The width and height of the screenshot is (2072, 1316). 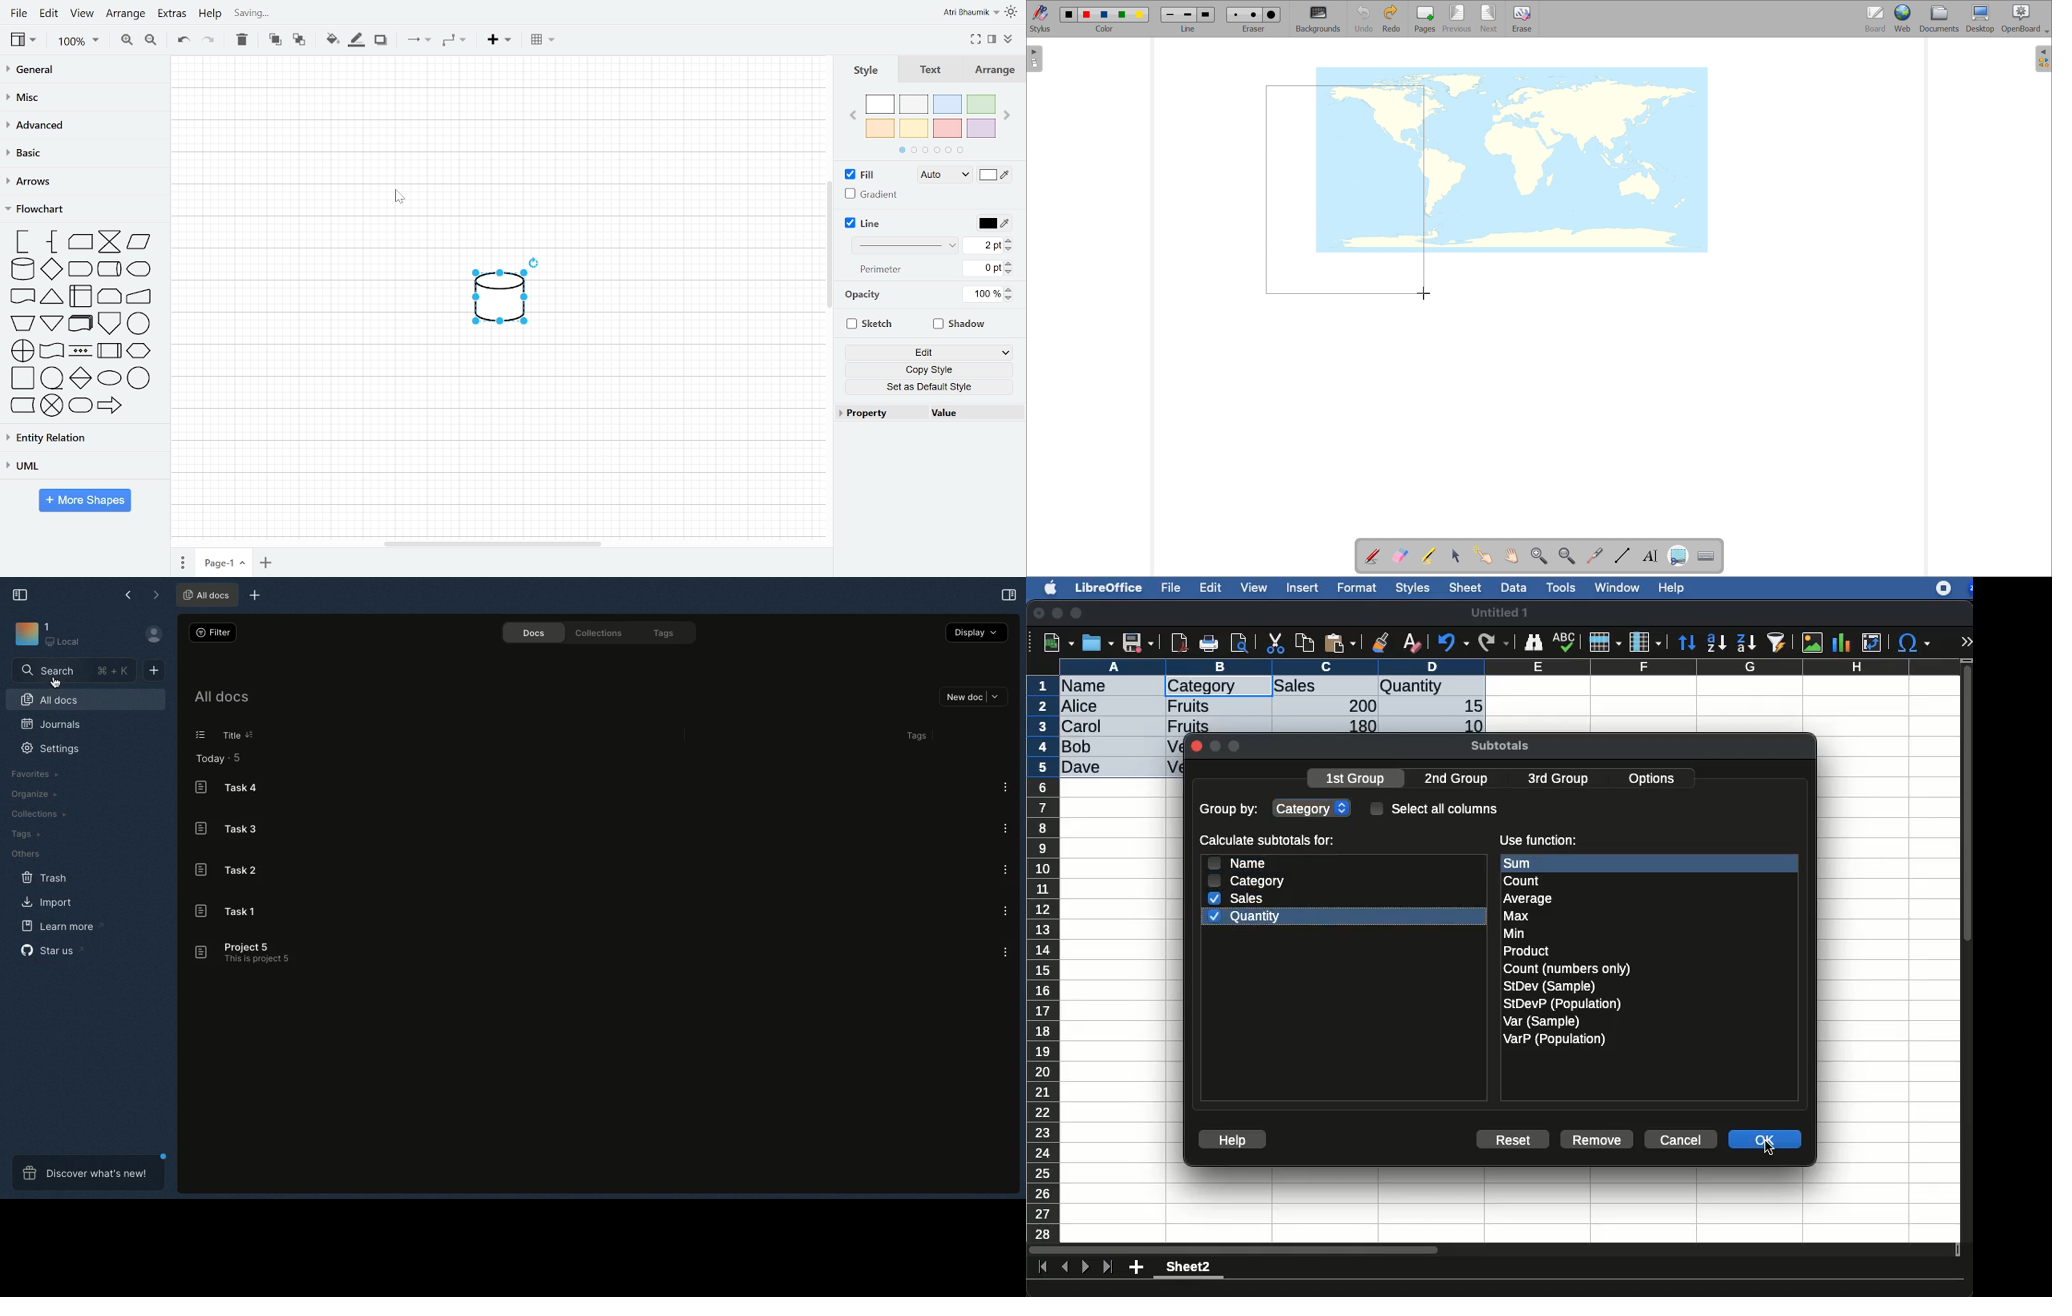 What do you see at coordinates (1511, 667) in the screenshot?
I see `column` at bounding box center [1511, 667].